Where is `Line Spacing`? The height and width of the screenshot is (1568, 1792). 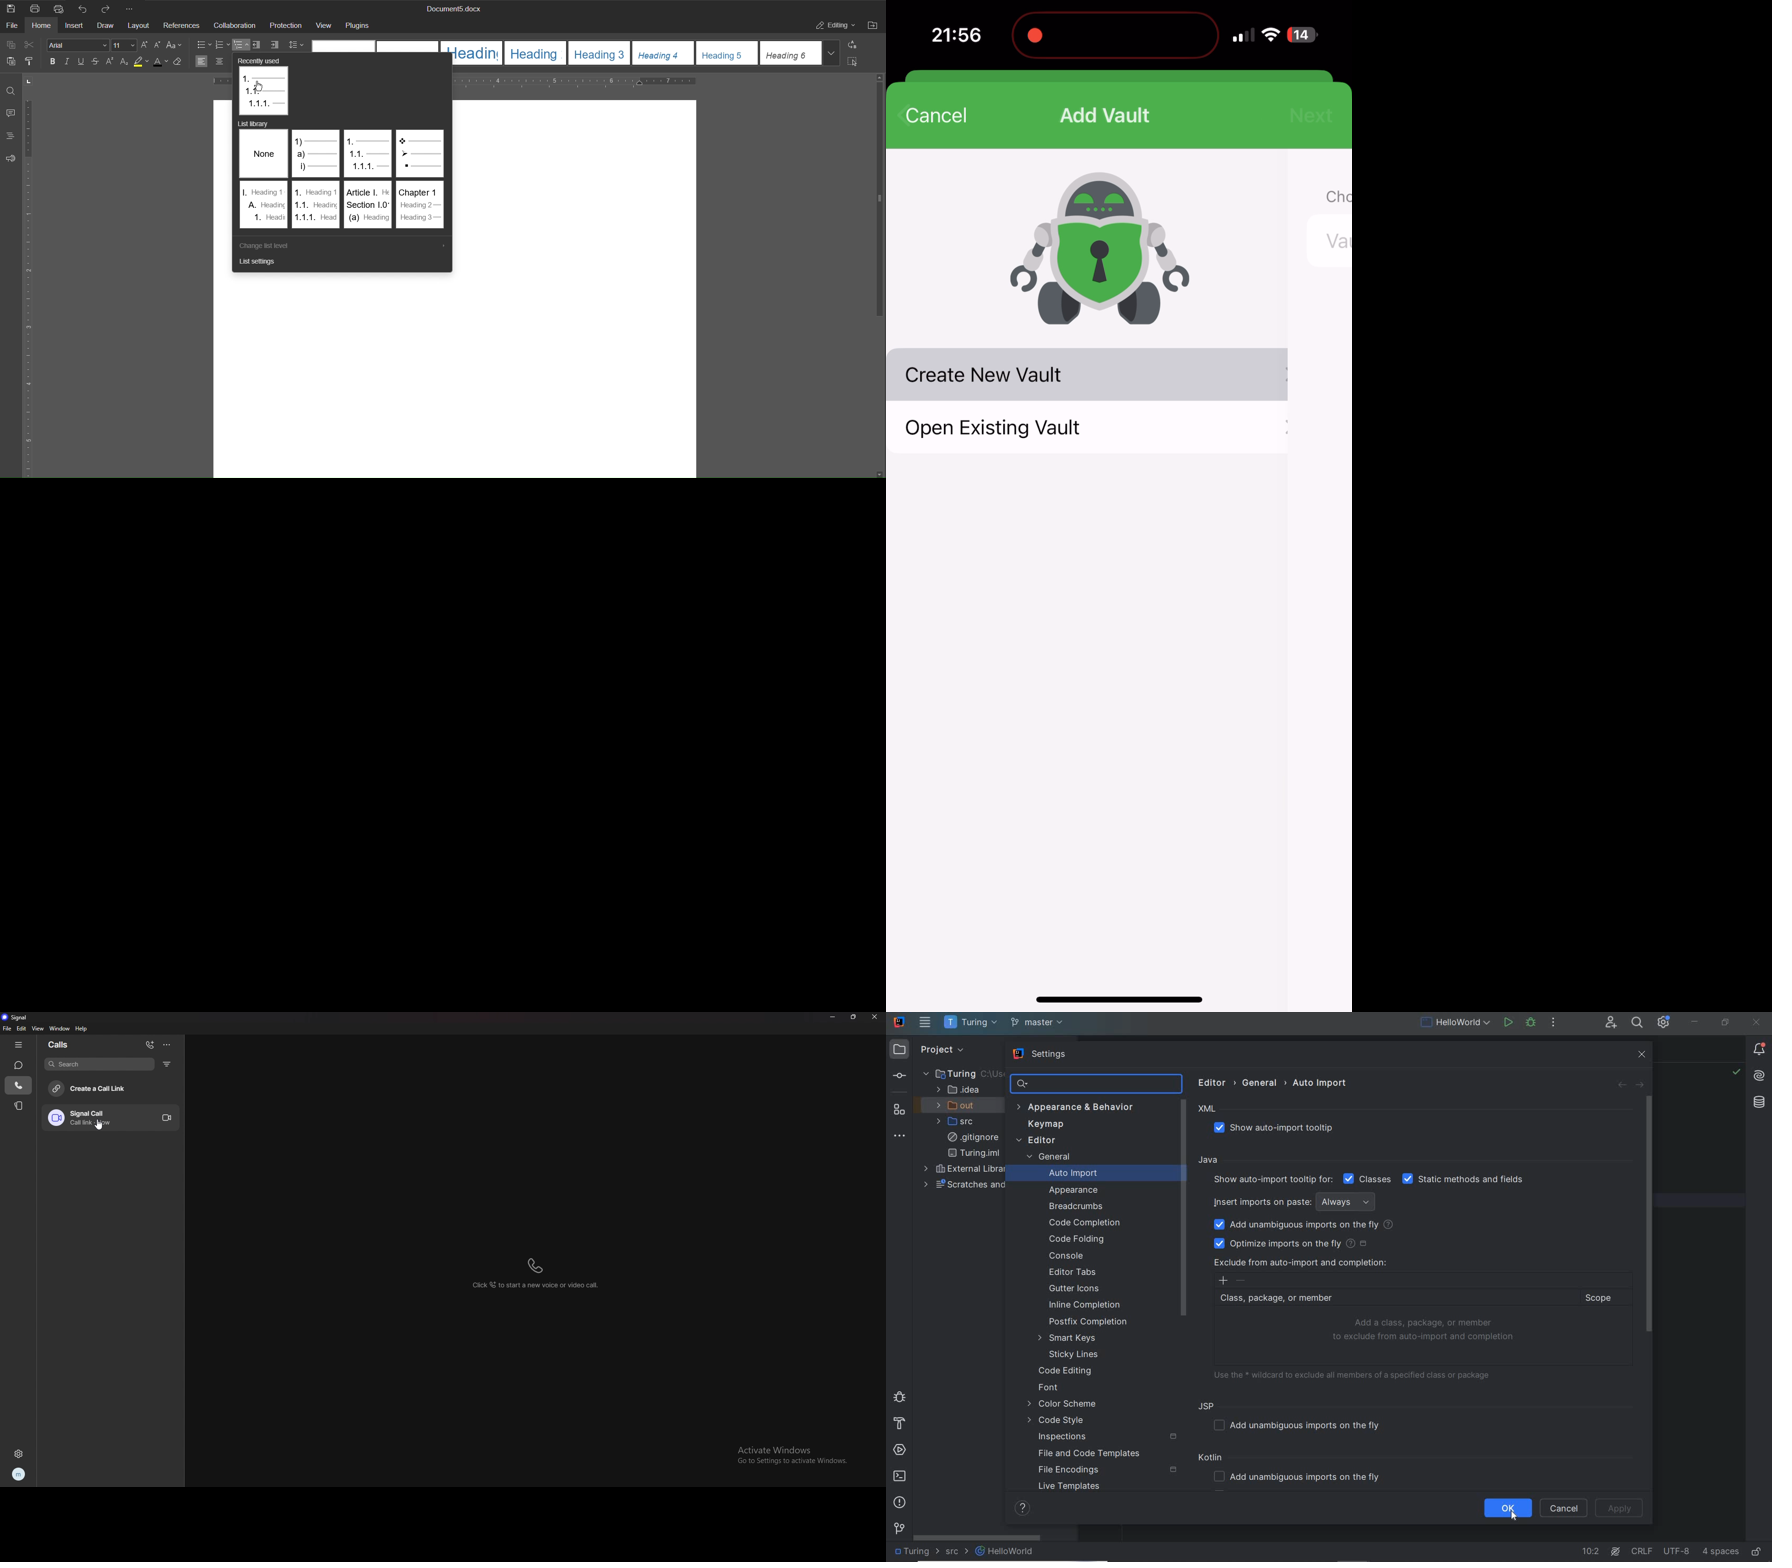 Line Spacing is located at coordinates (295, 45).